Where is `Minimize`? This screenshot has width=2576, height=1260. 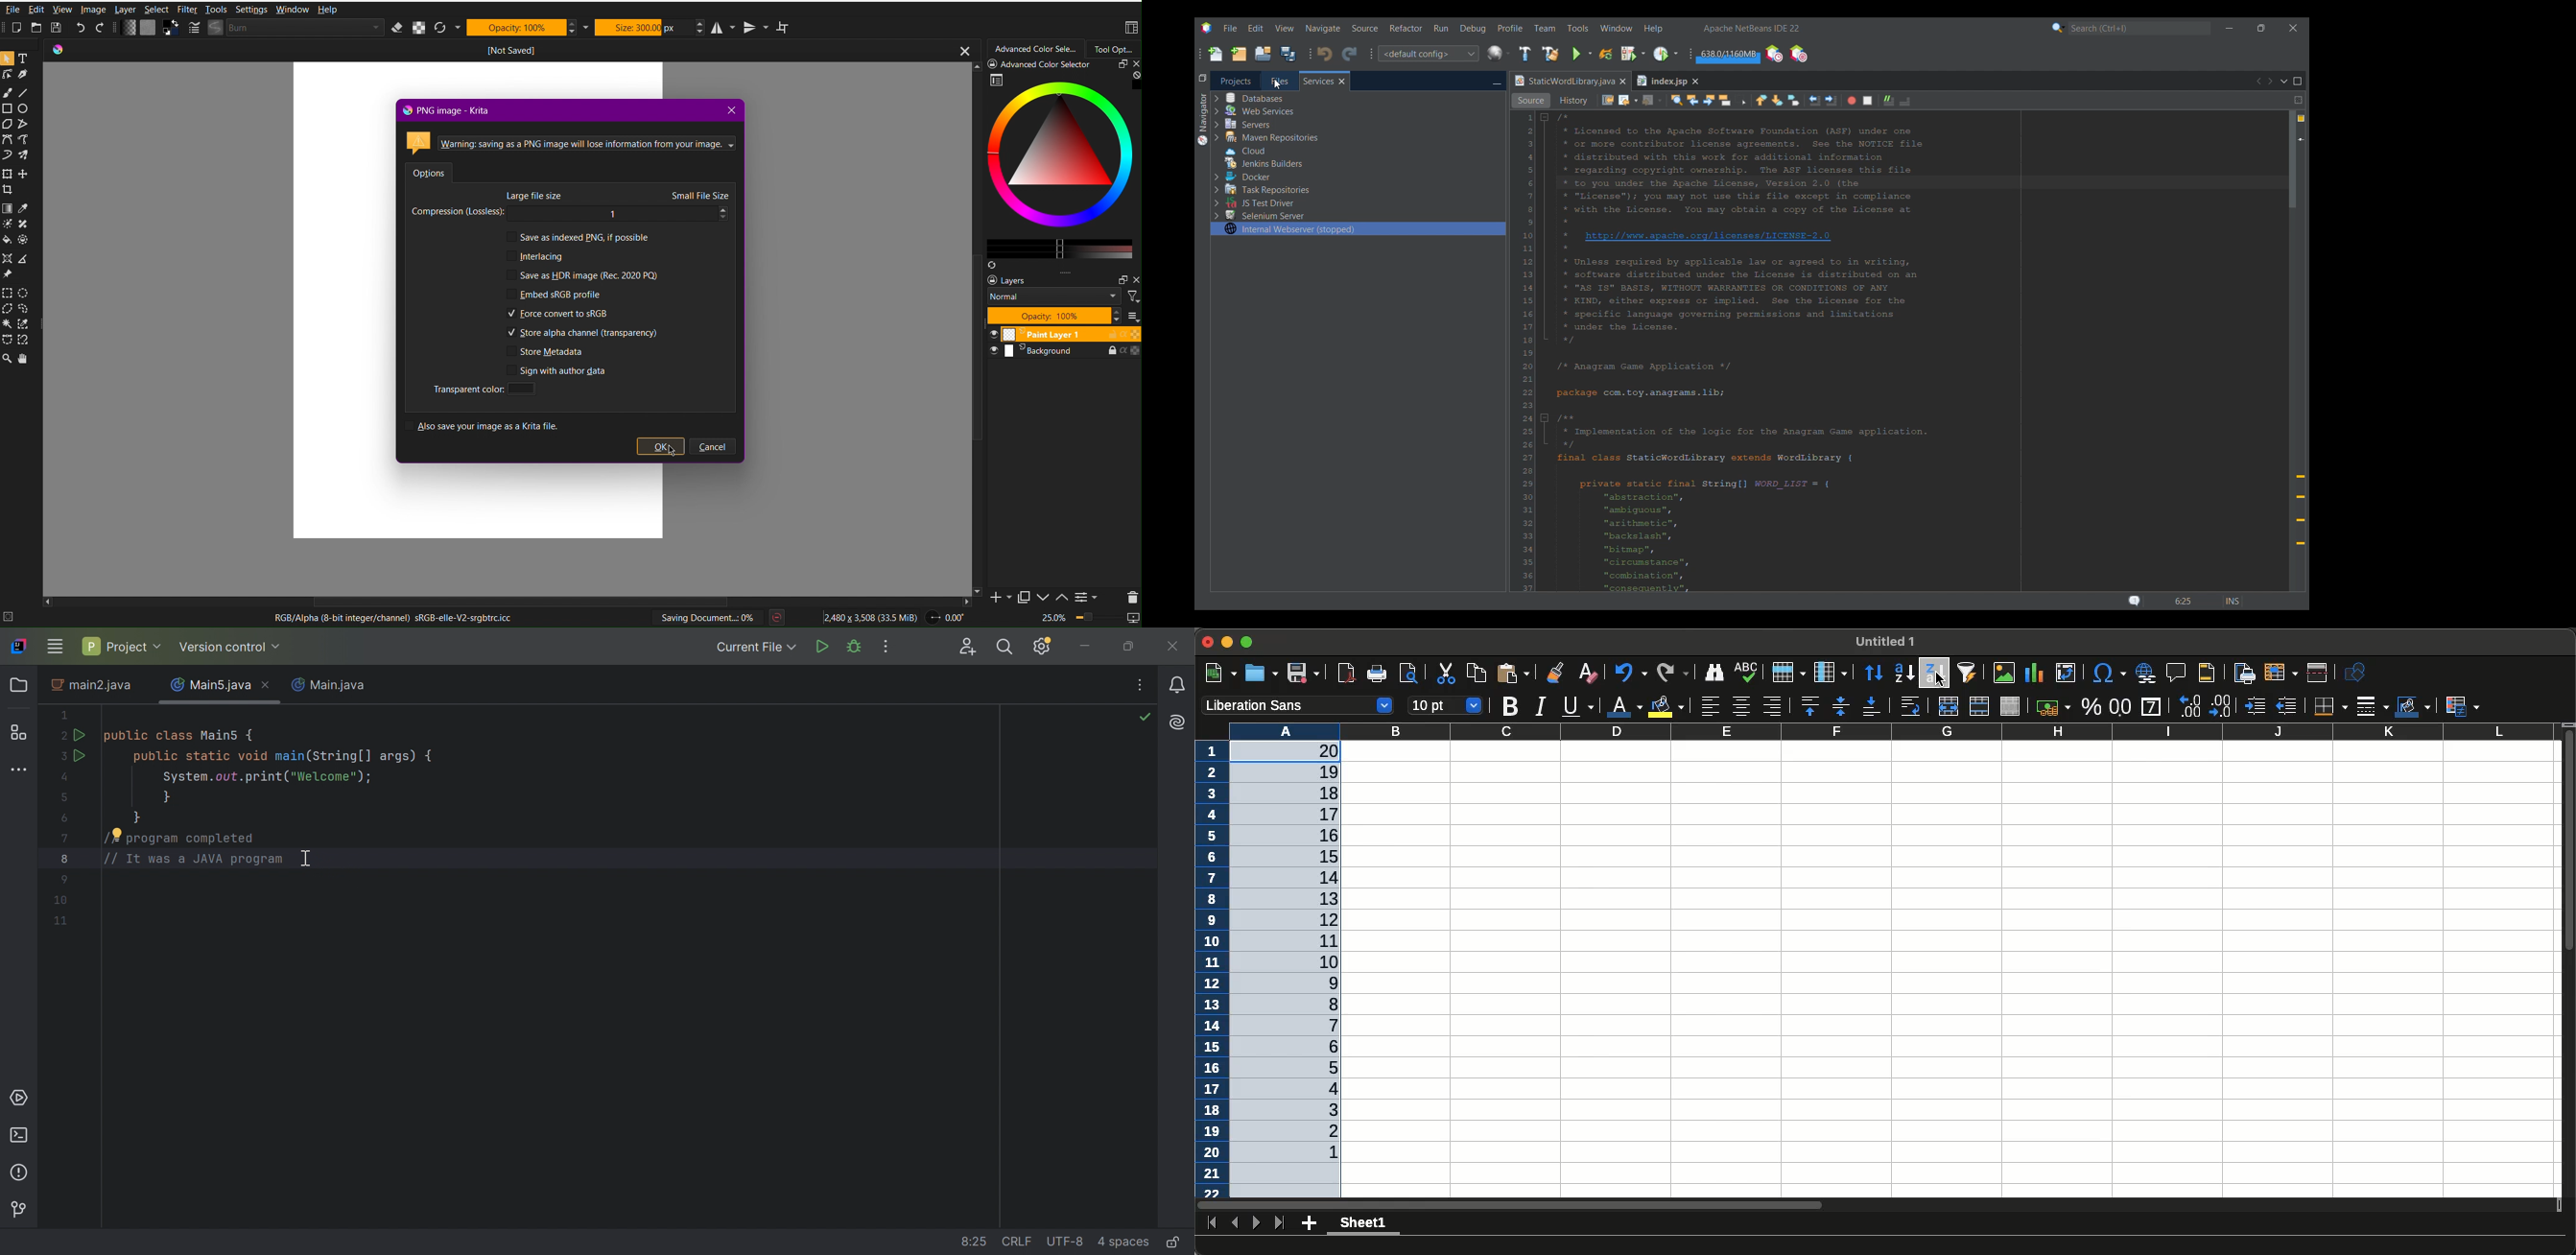 Minimize is located at coordinates (1228, 644).